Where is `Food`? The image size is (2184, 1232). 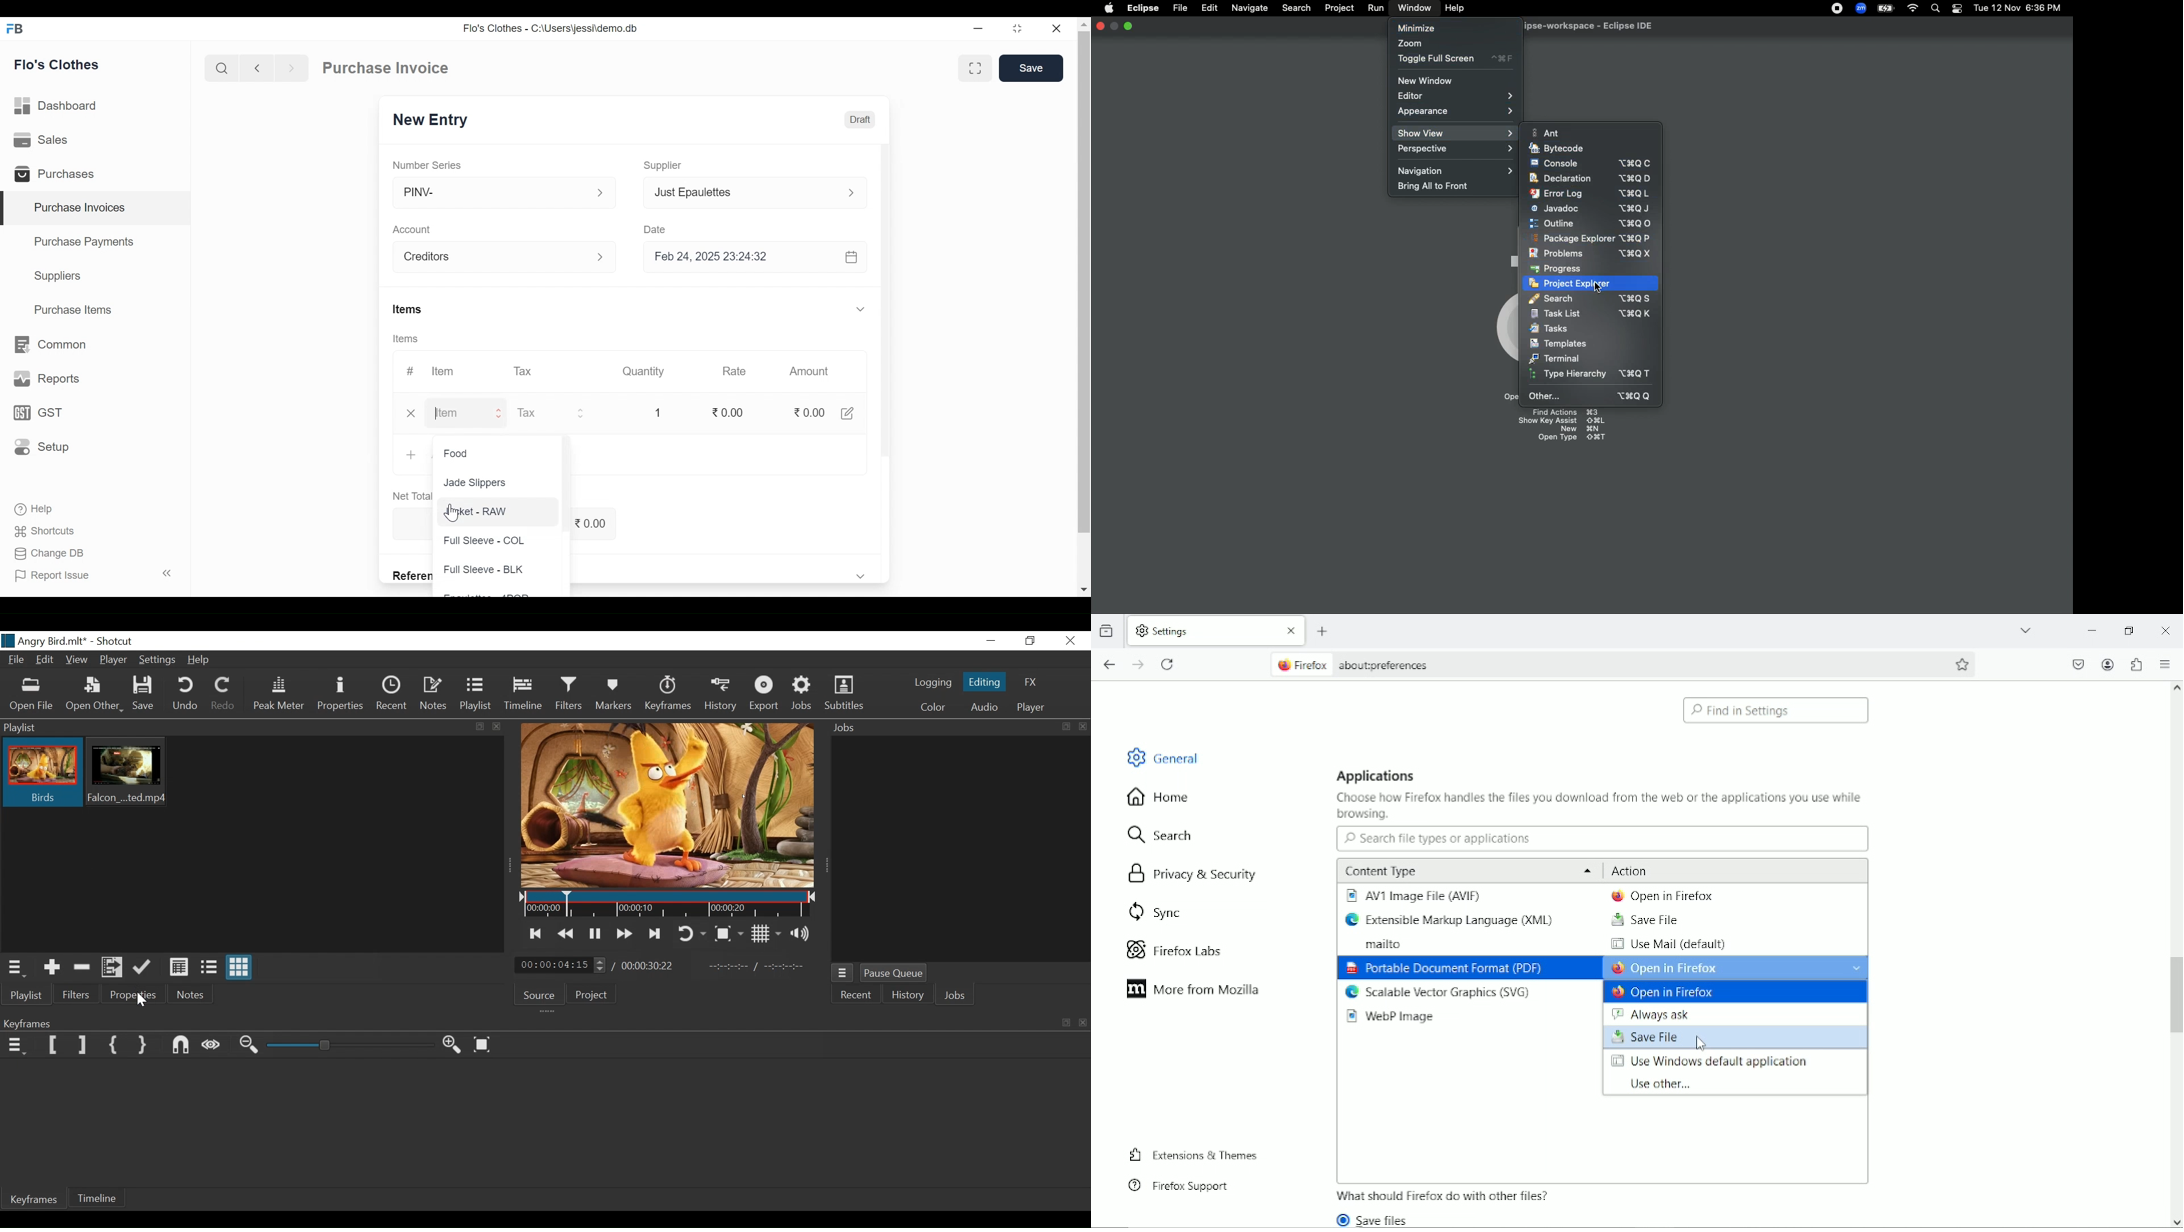 Food is located at coordinates (462, 454).